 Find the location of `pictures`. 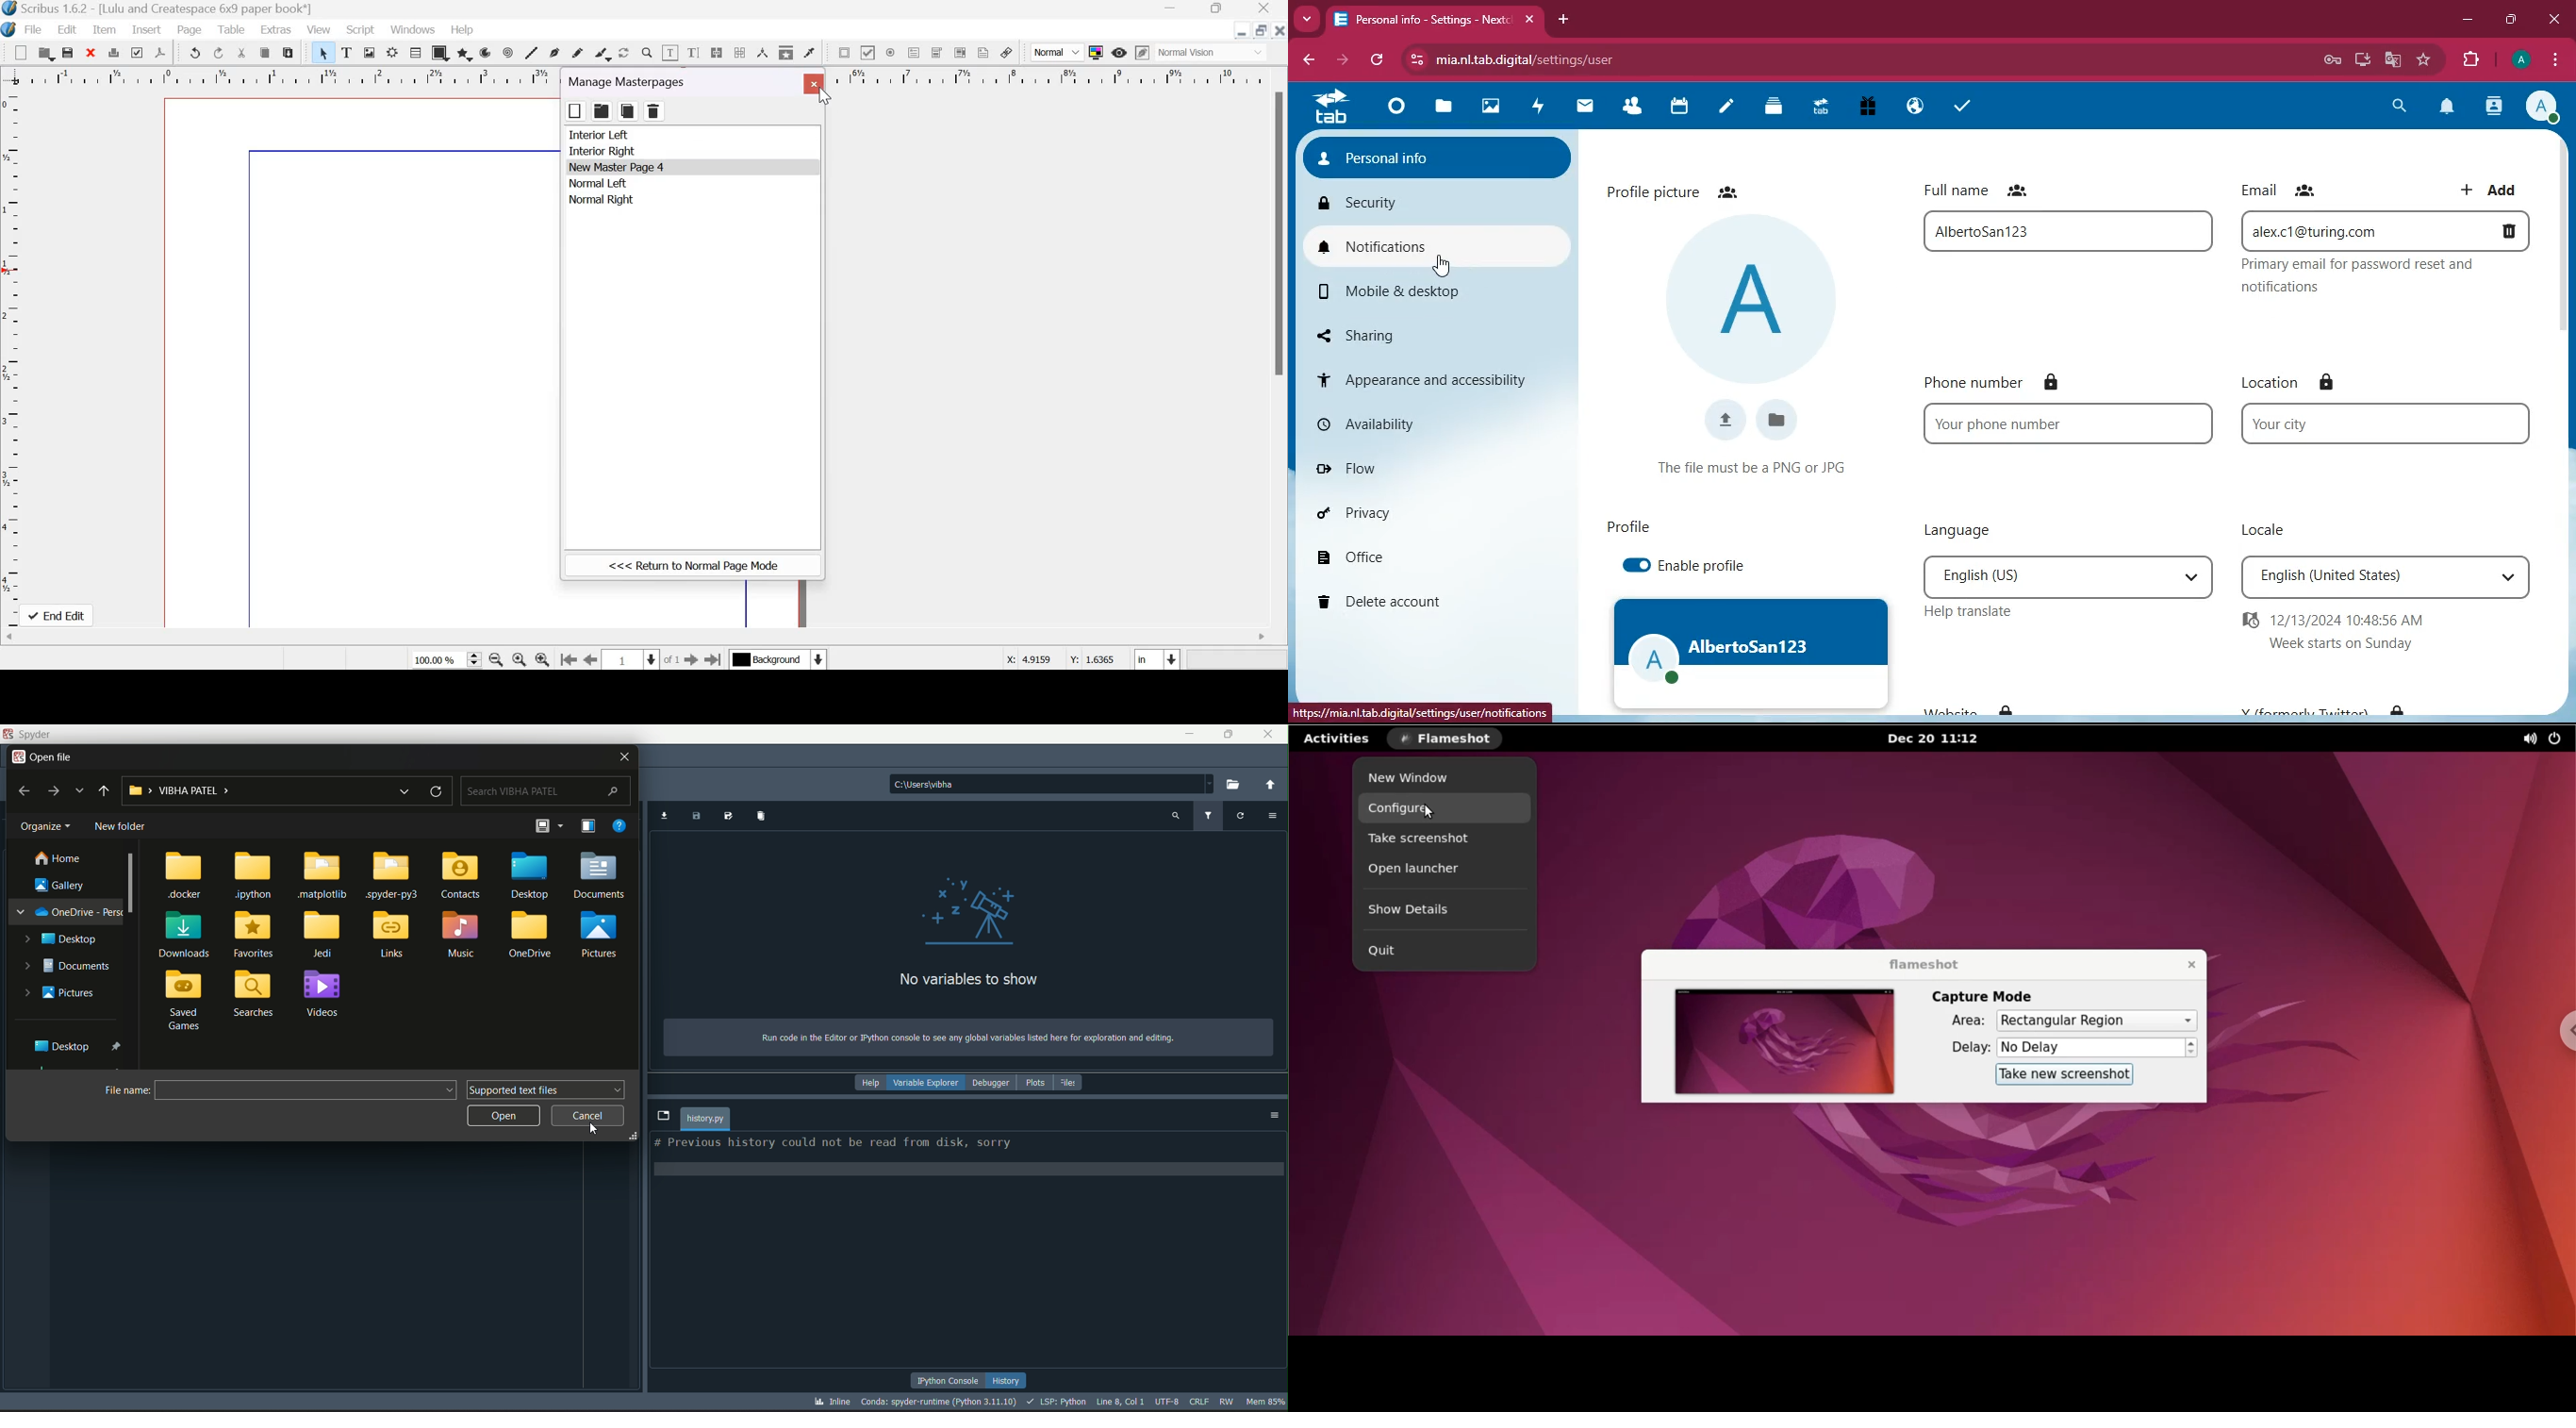

pictures is located at coordinates (61, 993).